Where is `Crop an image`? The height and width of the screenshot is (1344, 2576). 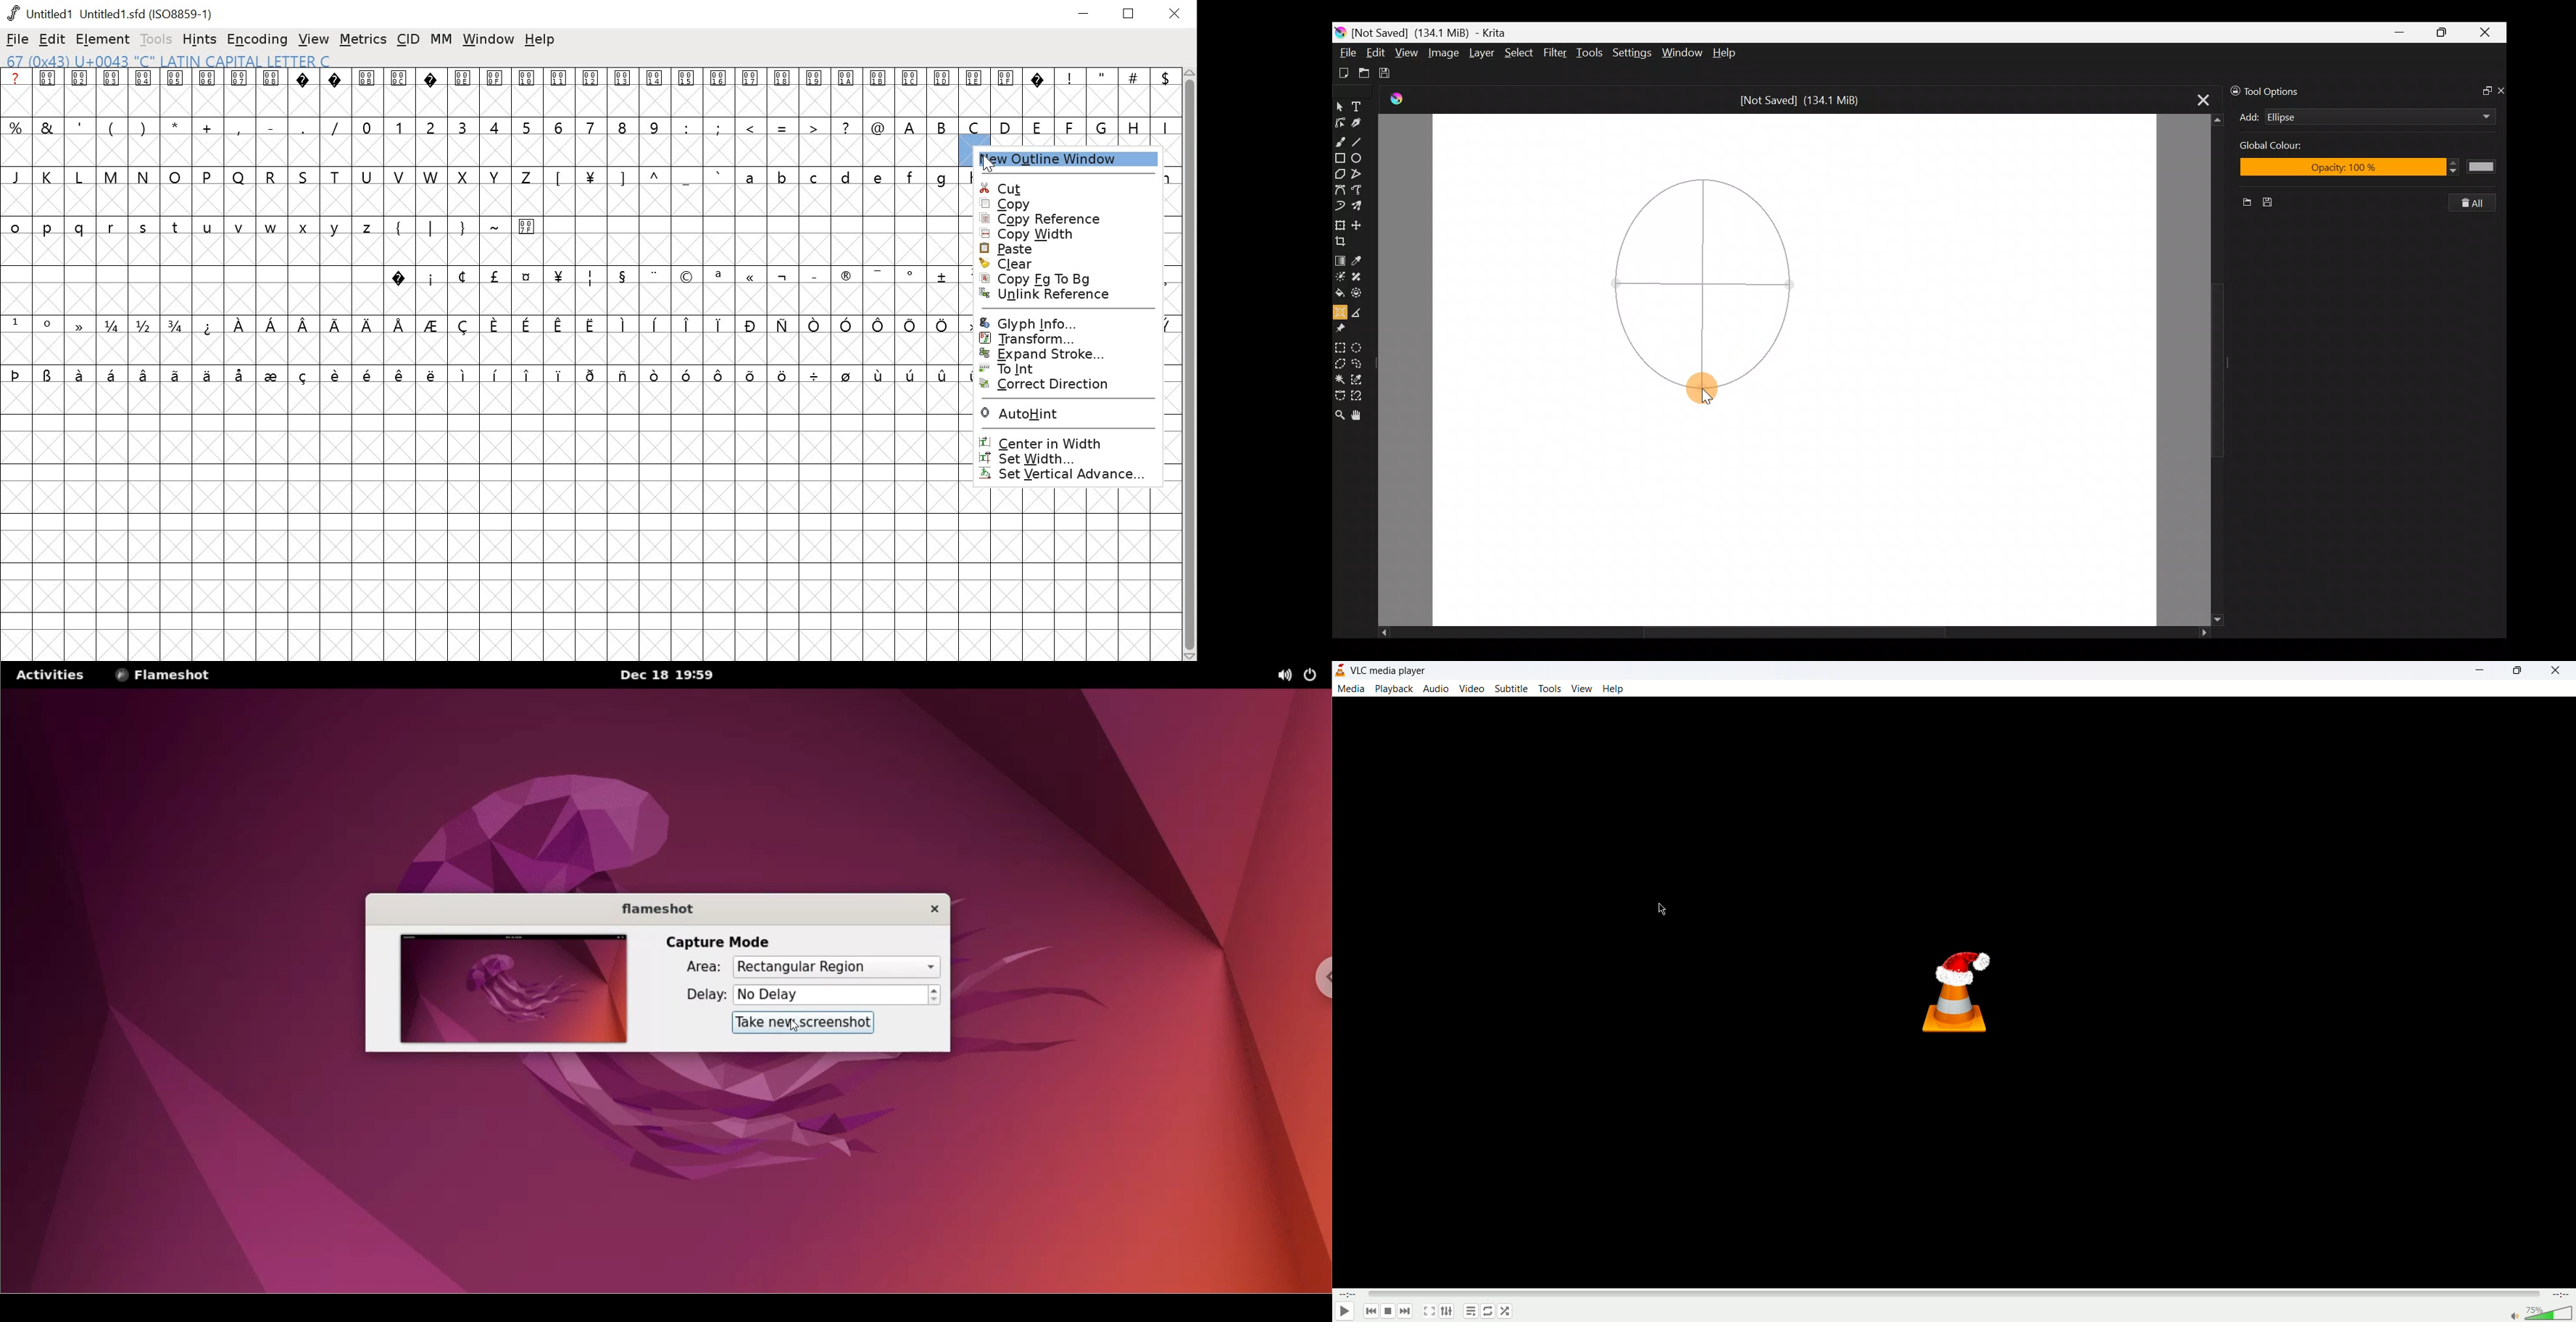
Crop an image is located at coordinates (1344, 240).